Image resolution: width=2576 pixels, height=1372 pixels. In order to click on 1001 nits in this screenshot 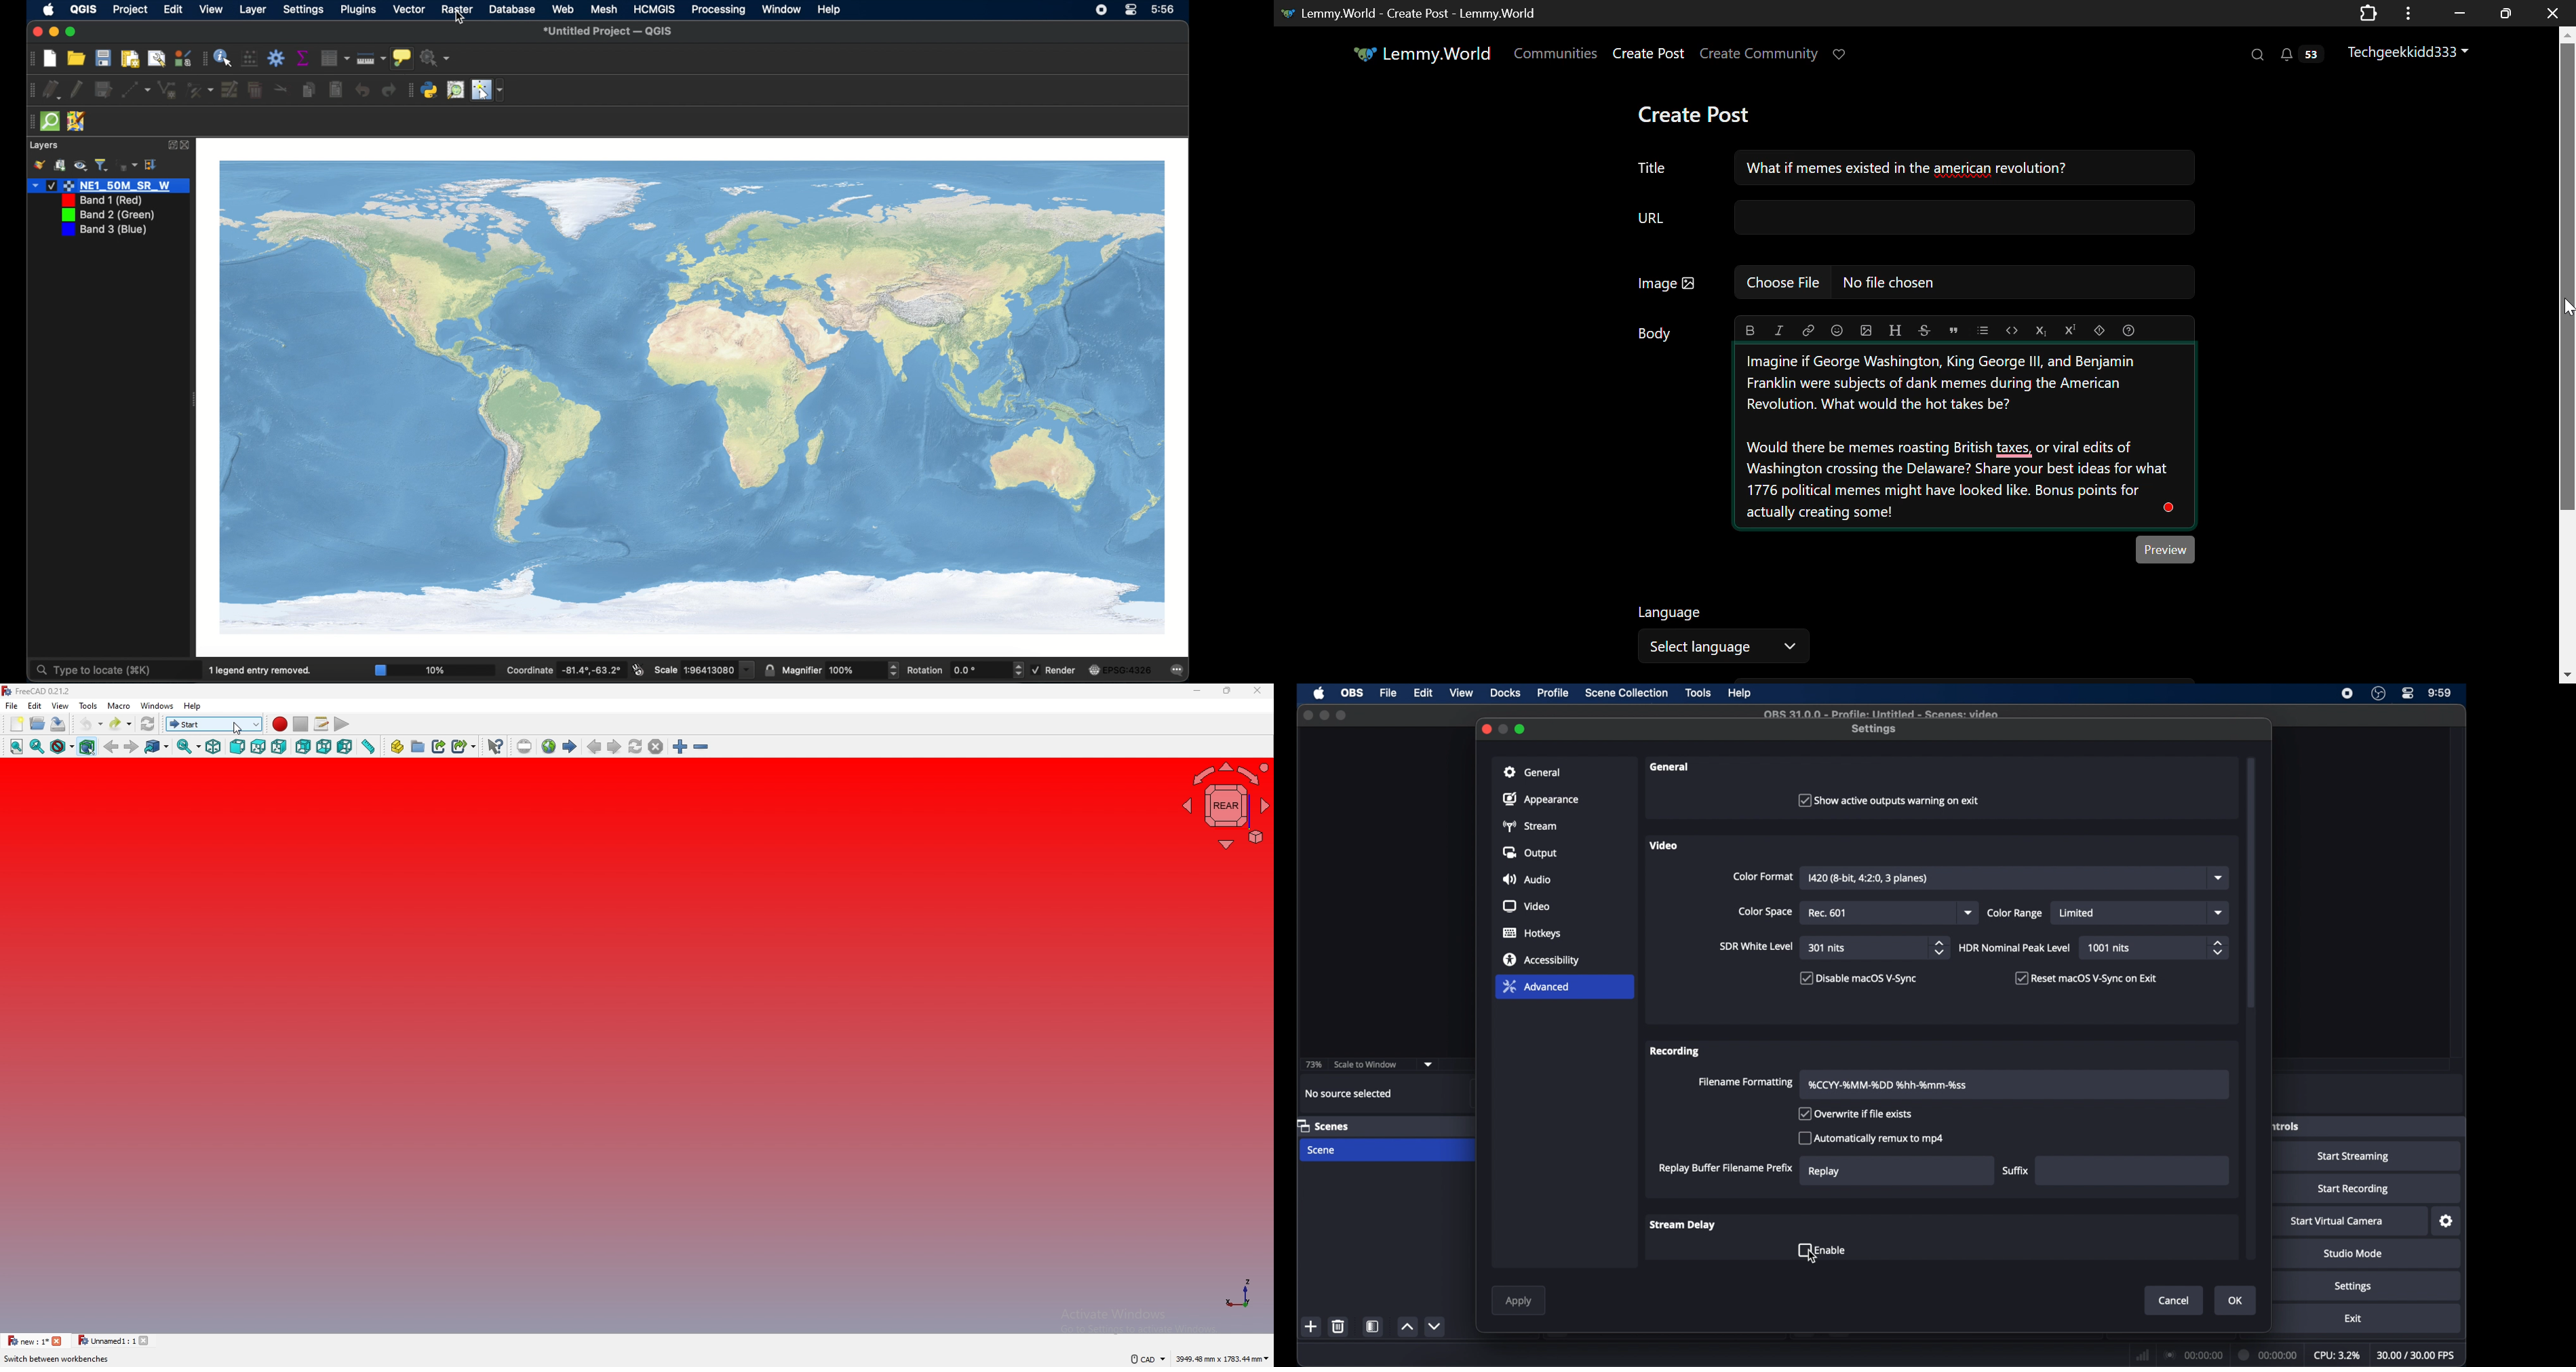, I will do `click(2111, 948)`.